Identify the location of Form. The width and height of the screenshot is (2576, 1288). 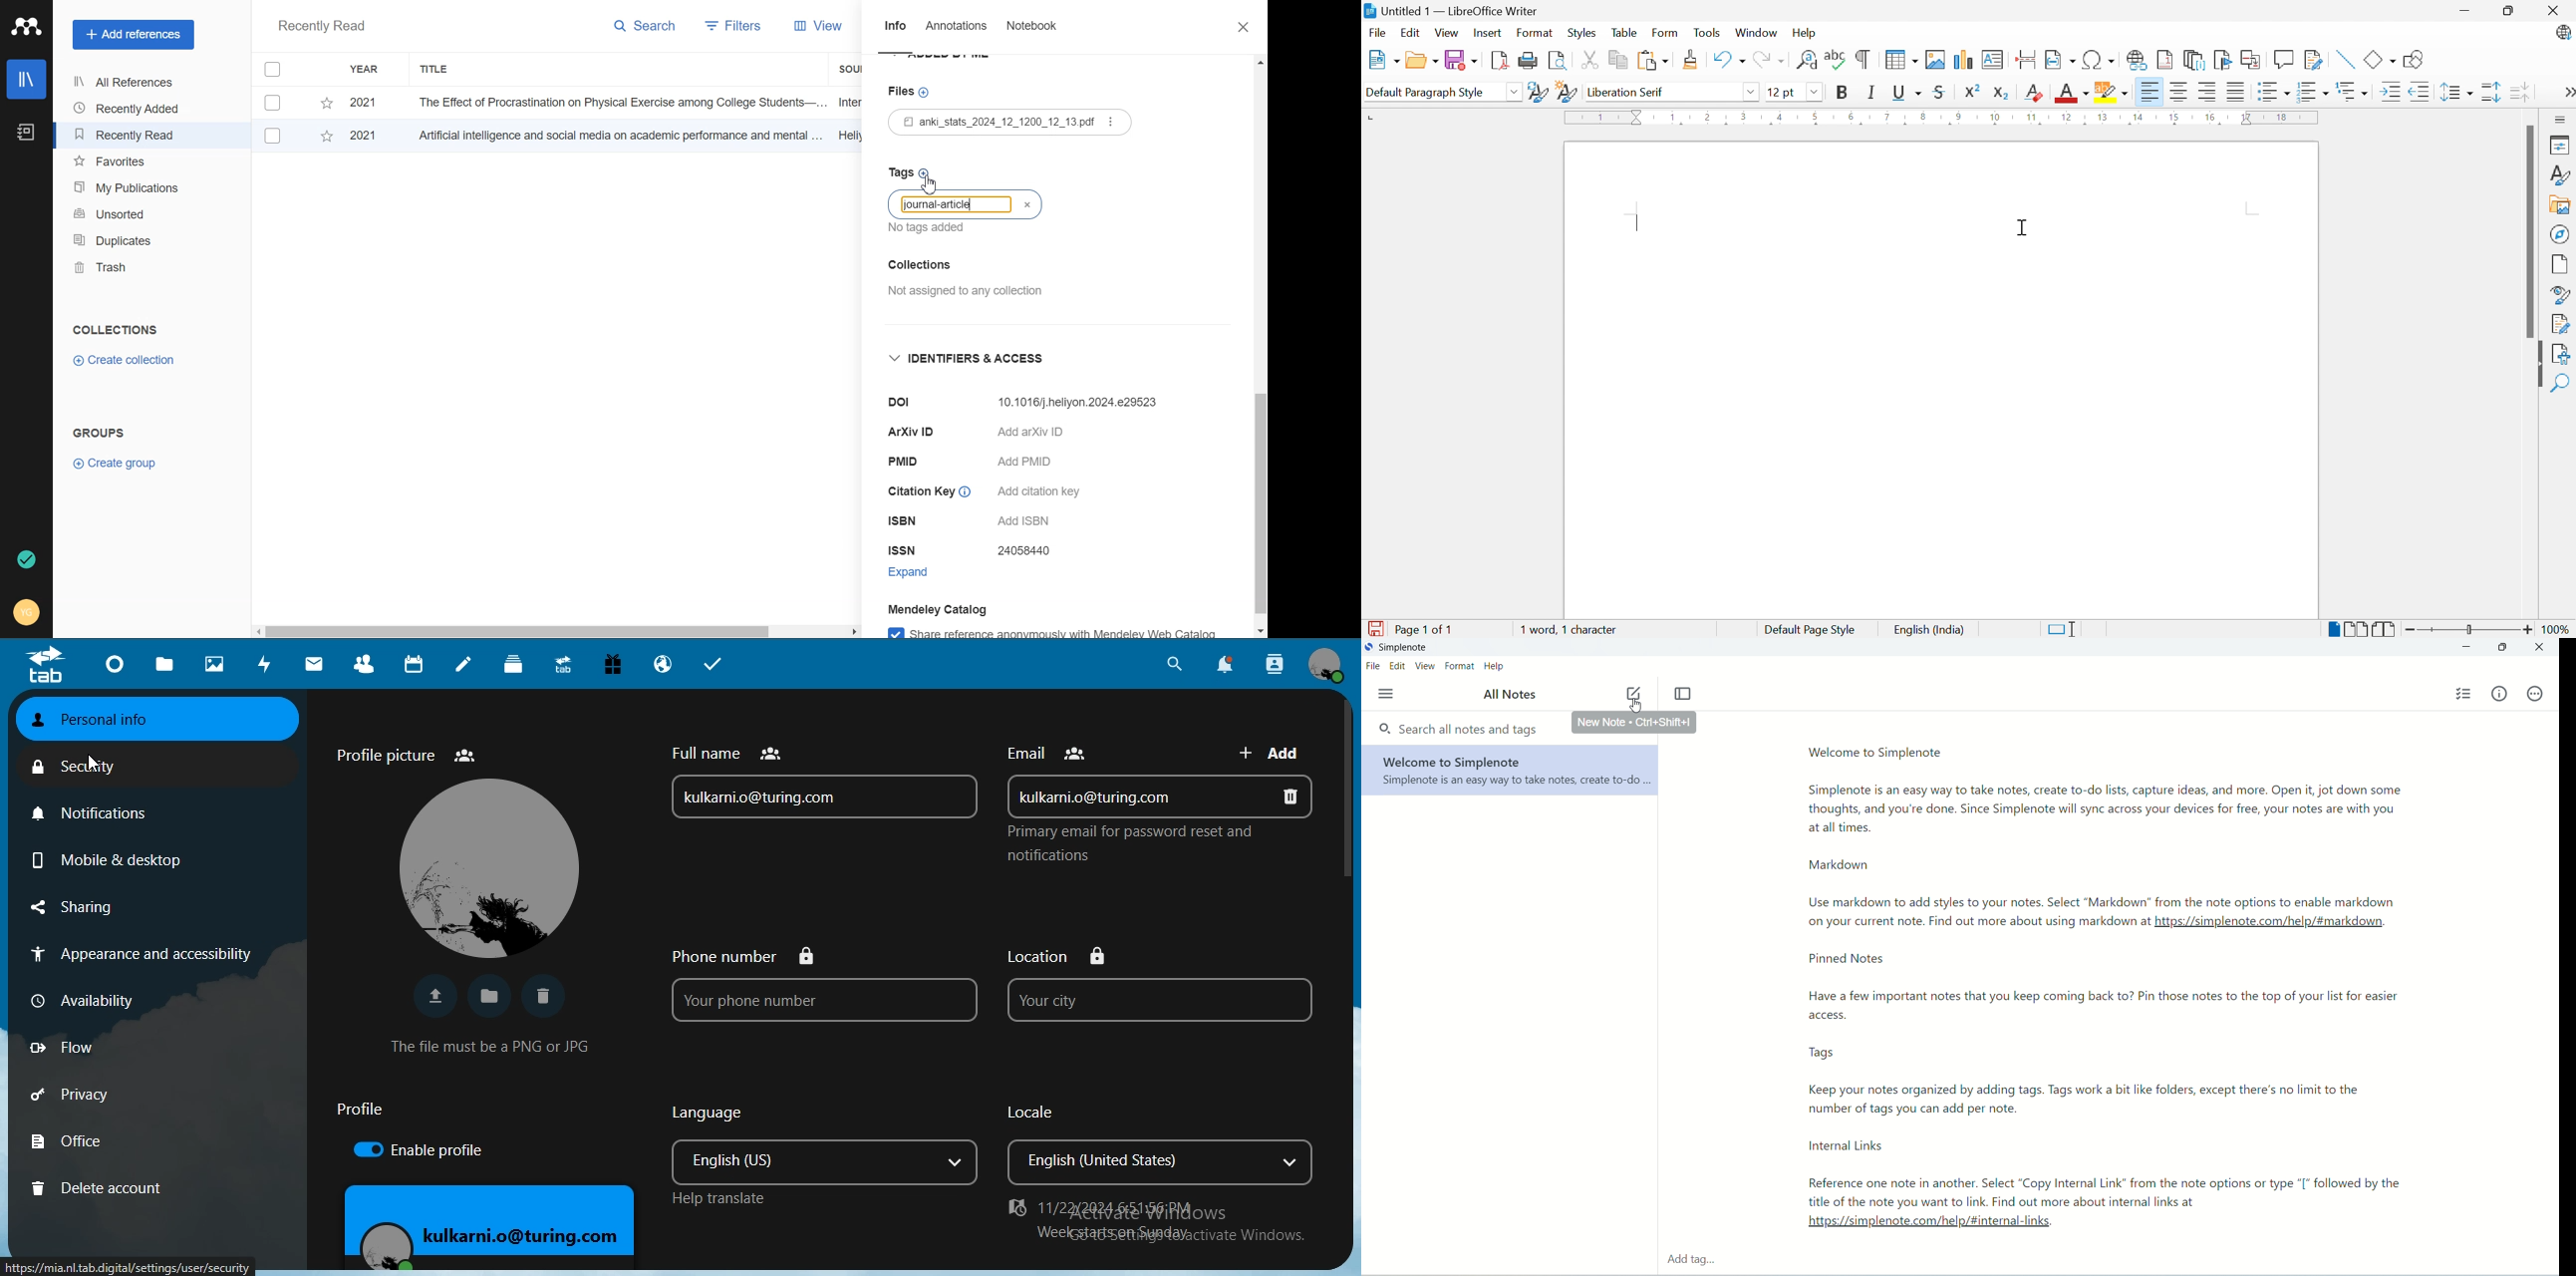
(1666, 32).